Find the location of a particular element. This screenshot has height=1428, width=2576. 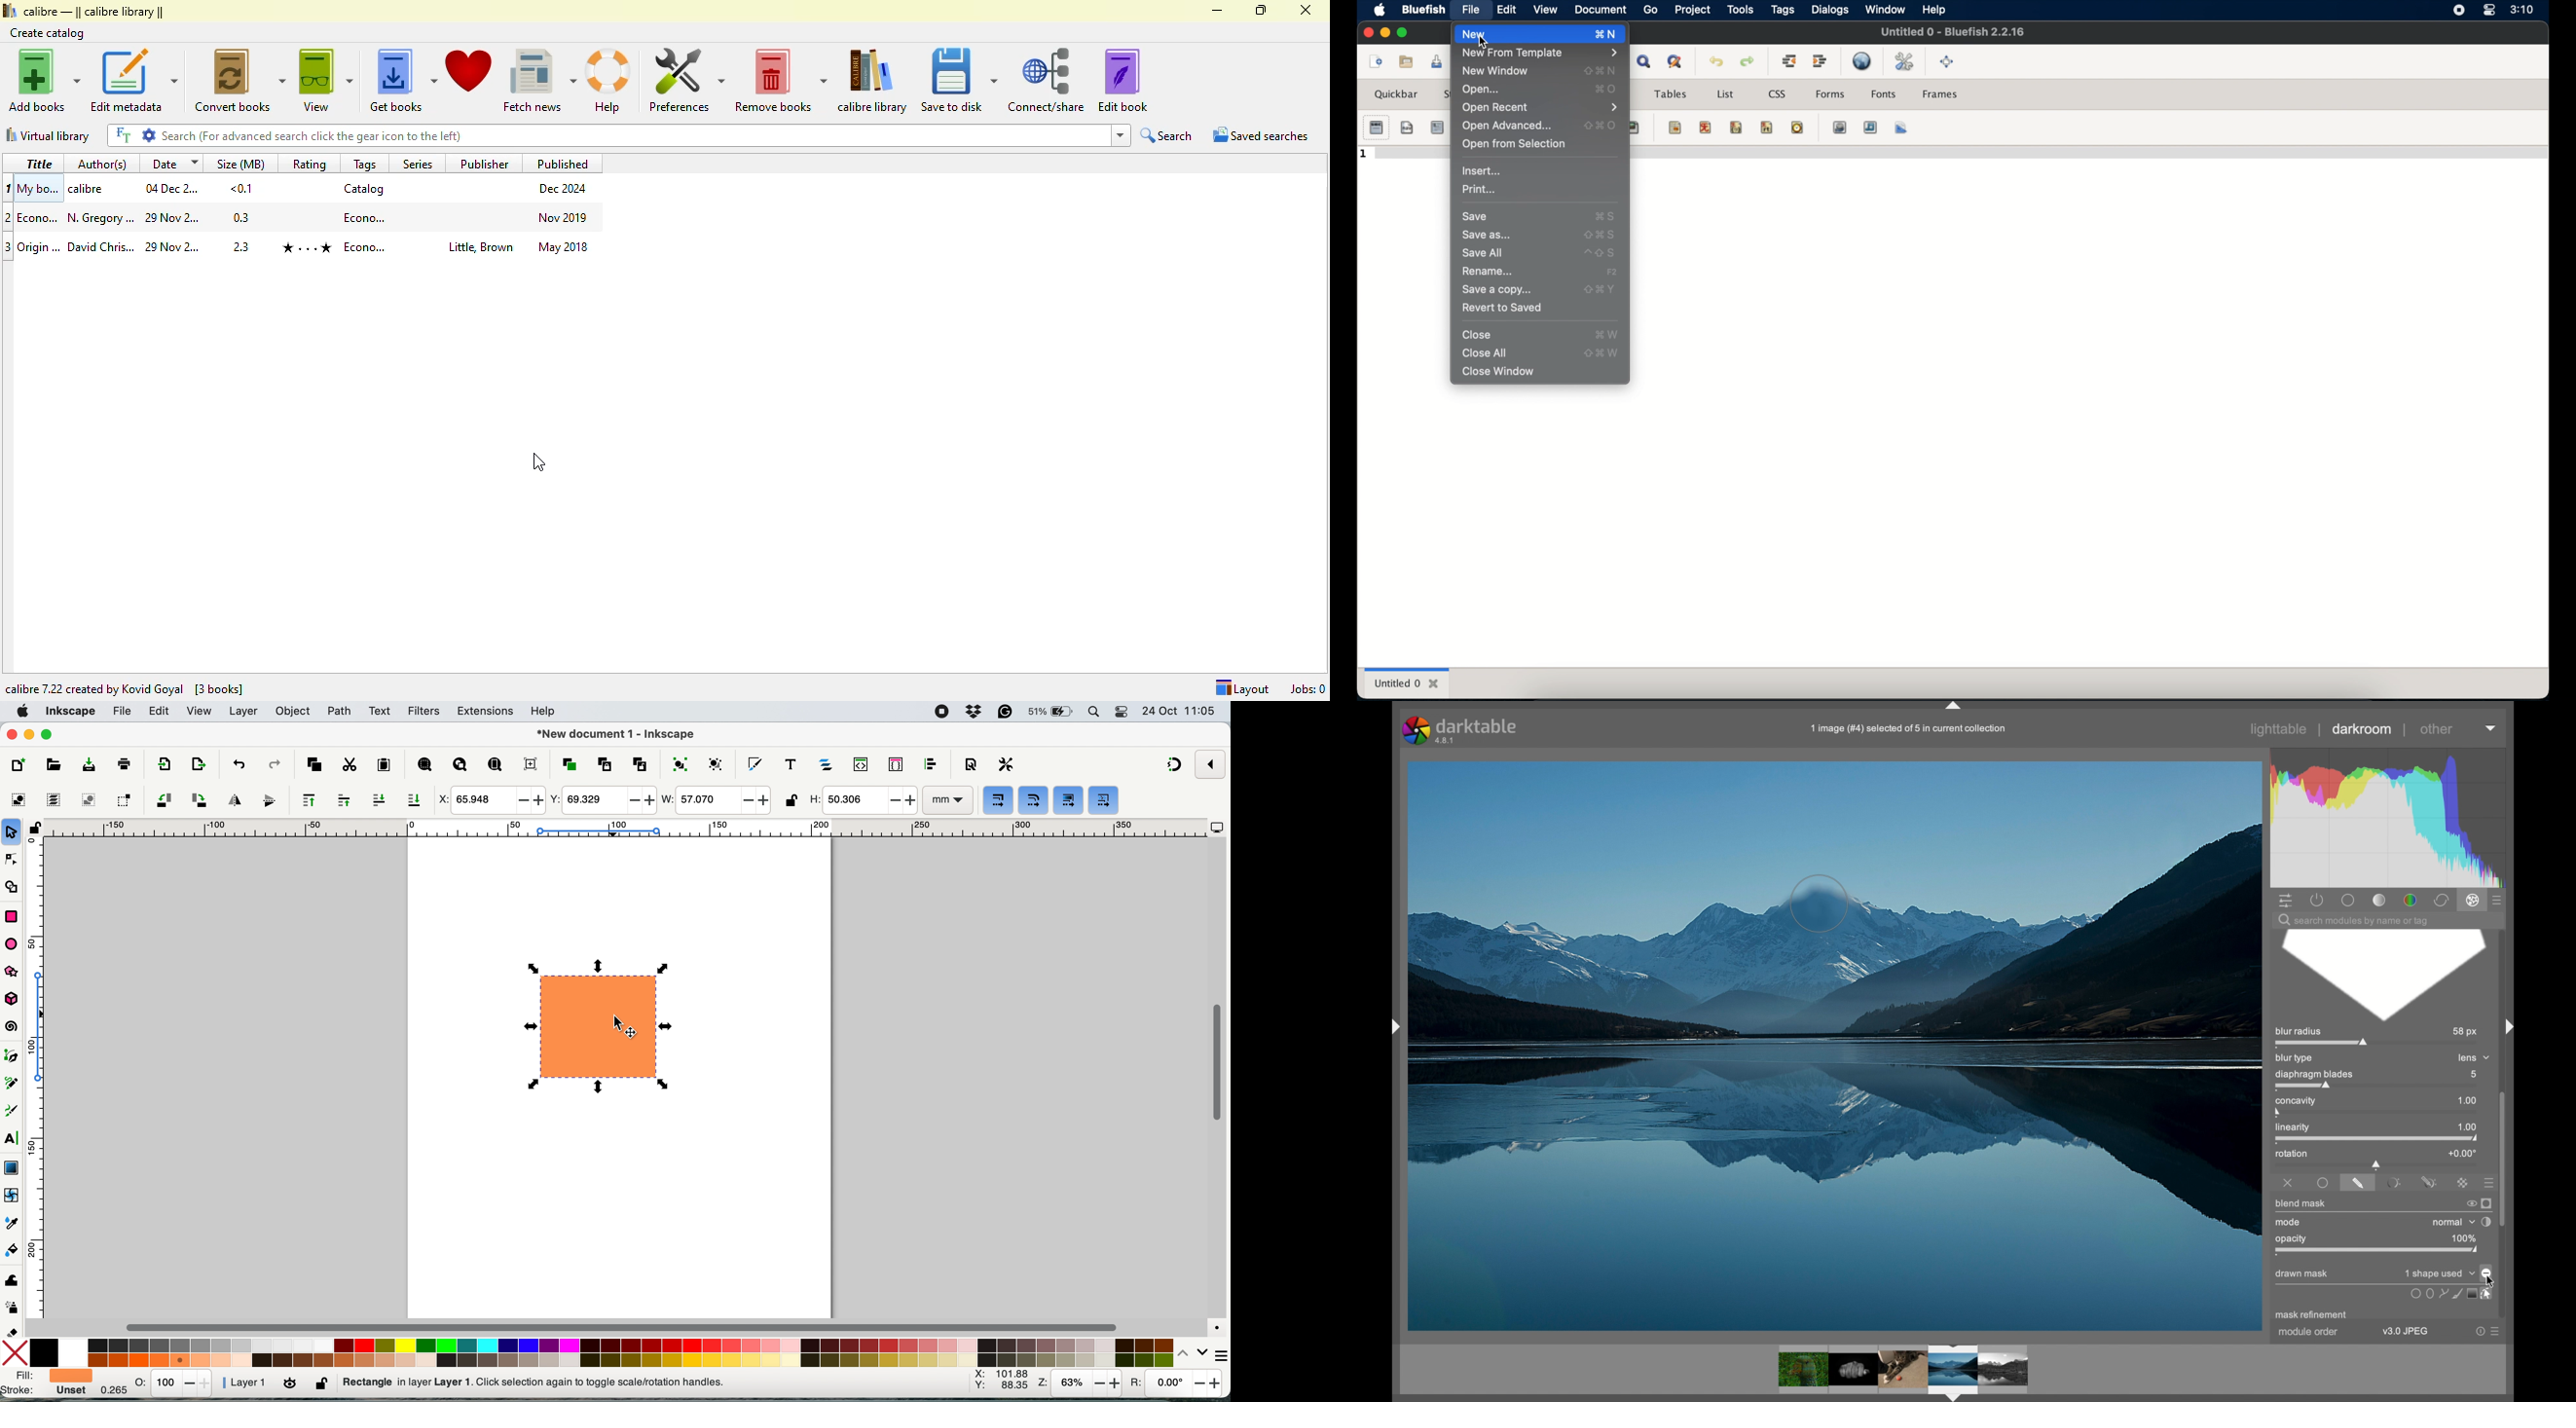

raise selection to top is located at coordinates (305, 800).